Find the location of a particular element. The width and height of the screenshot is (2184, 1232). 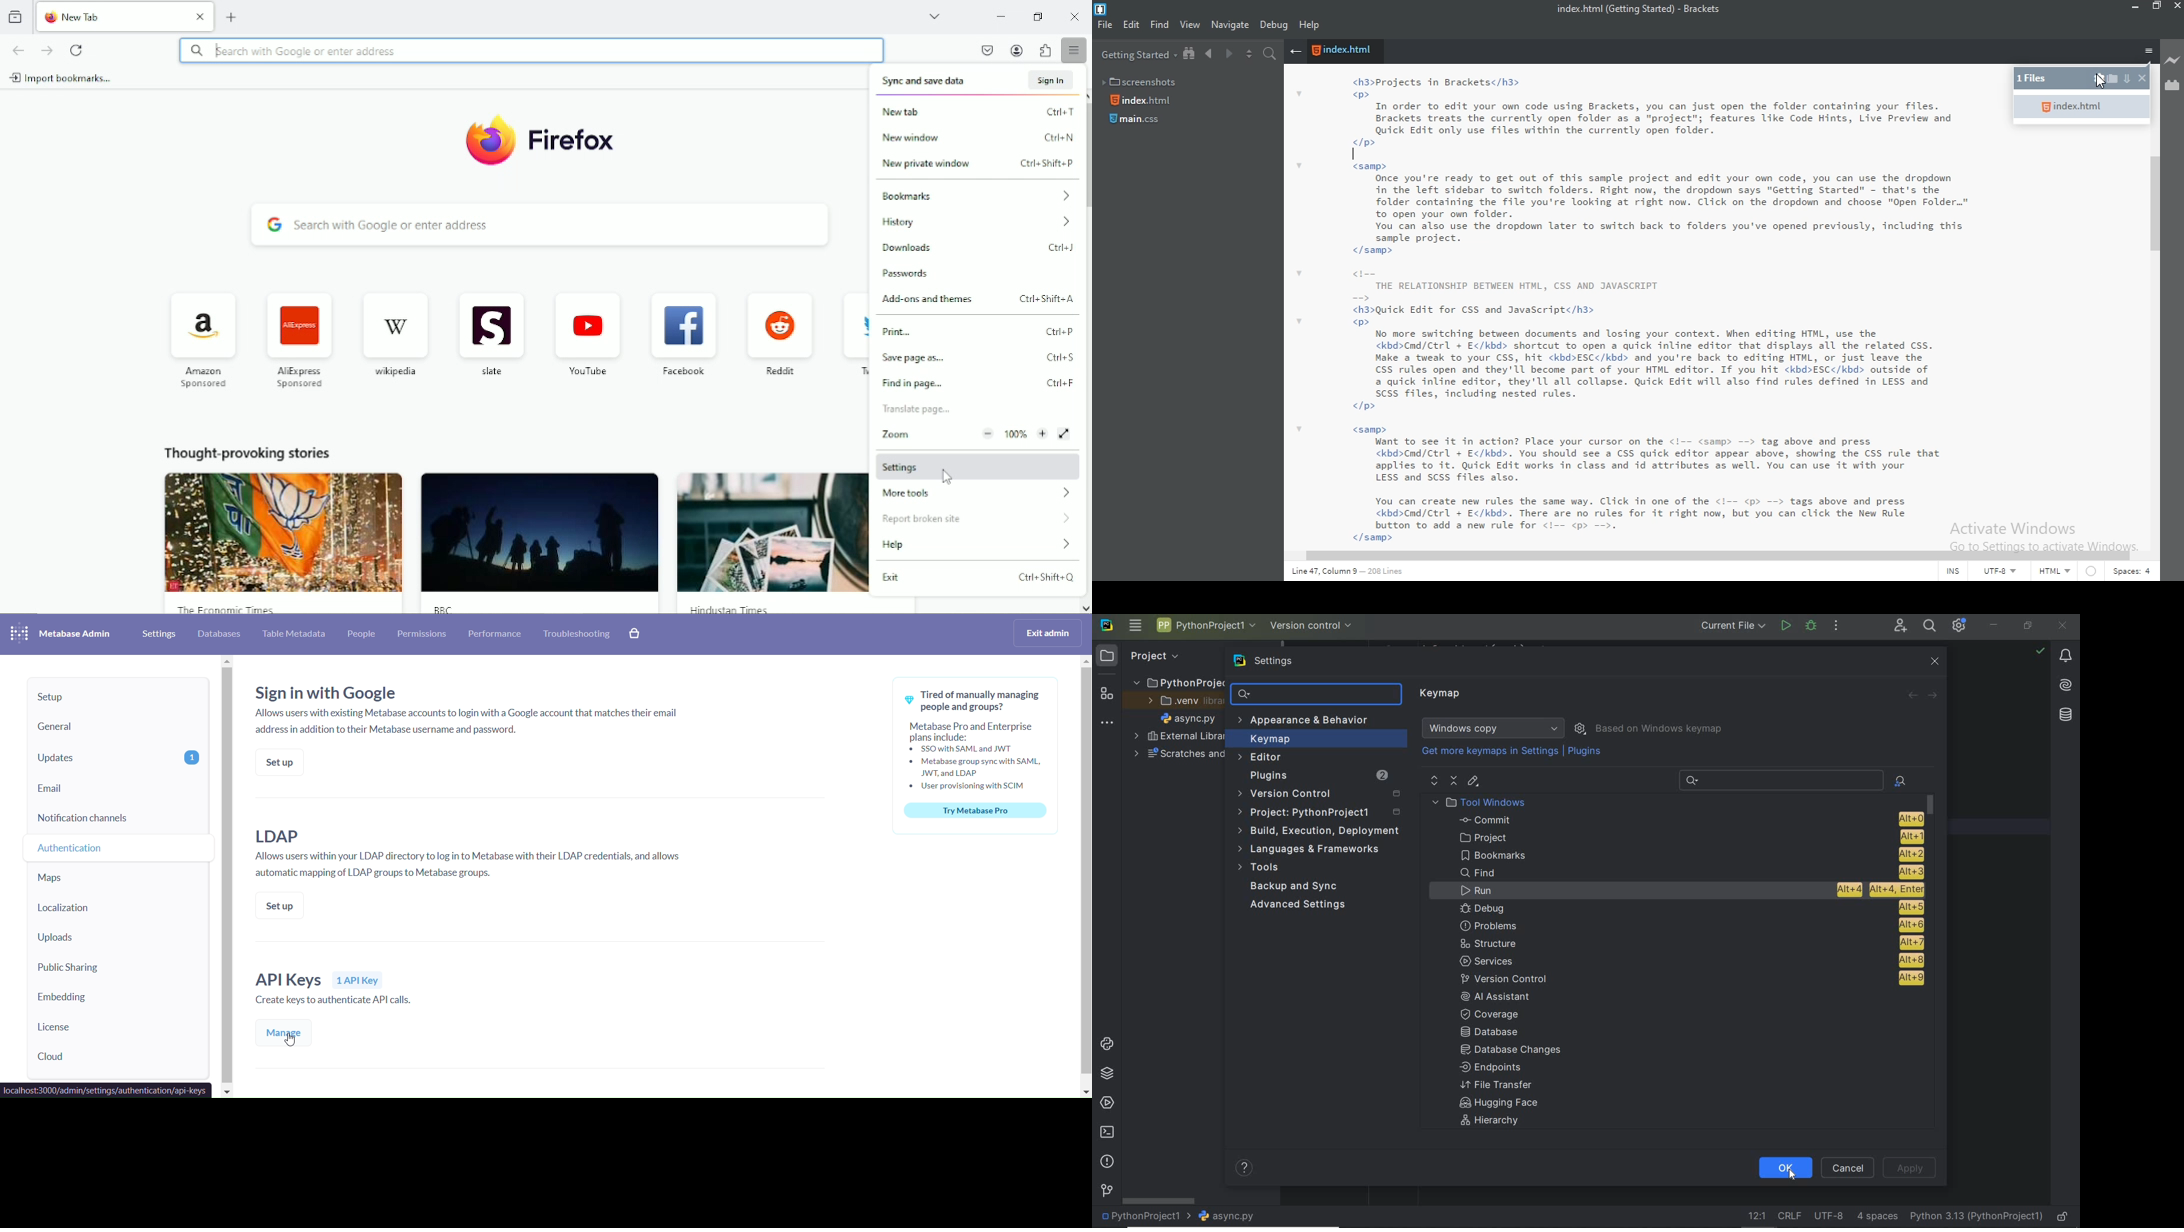

Help is located at coordinates (1311, 26).